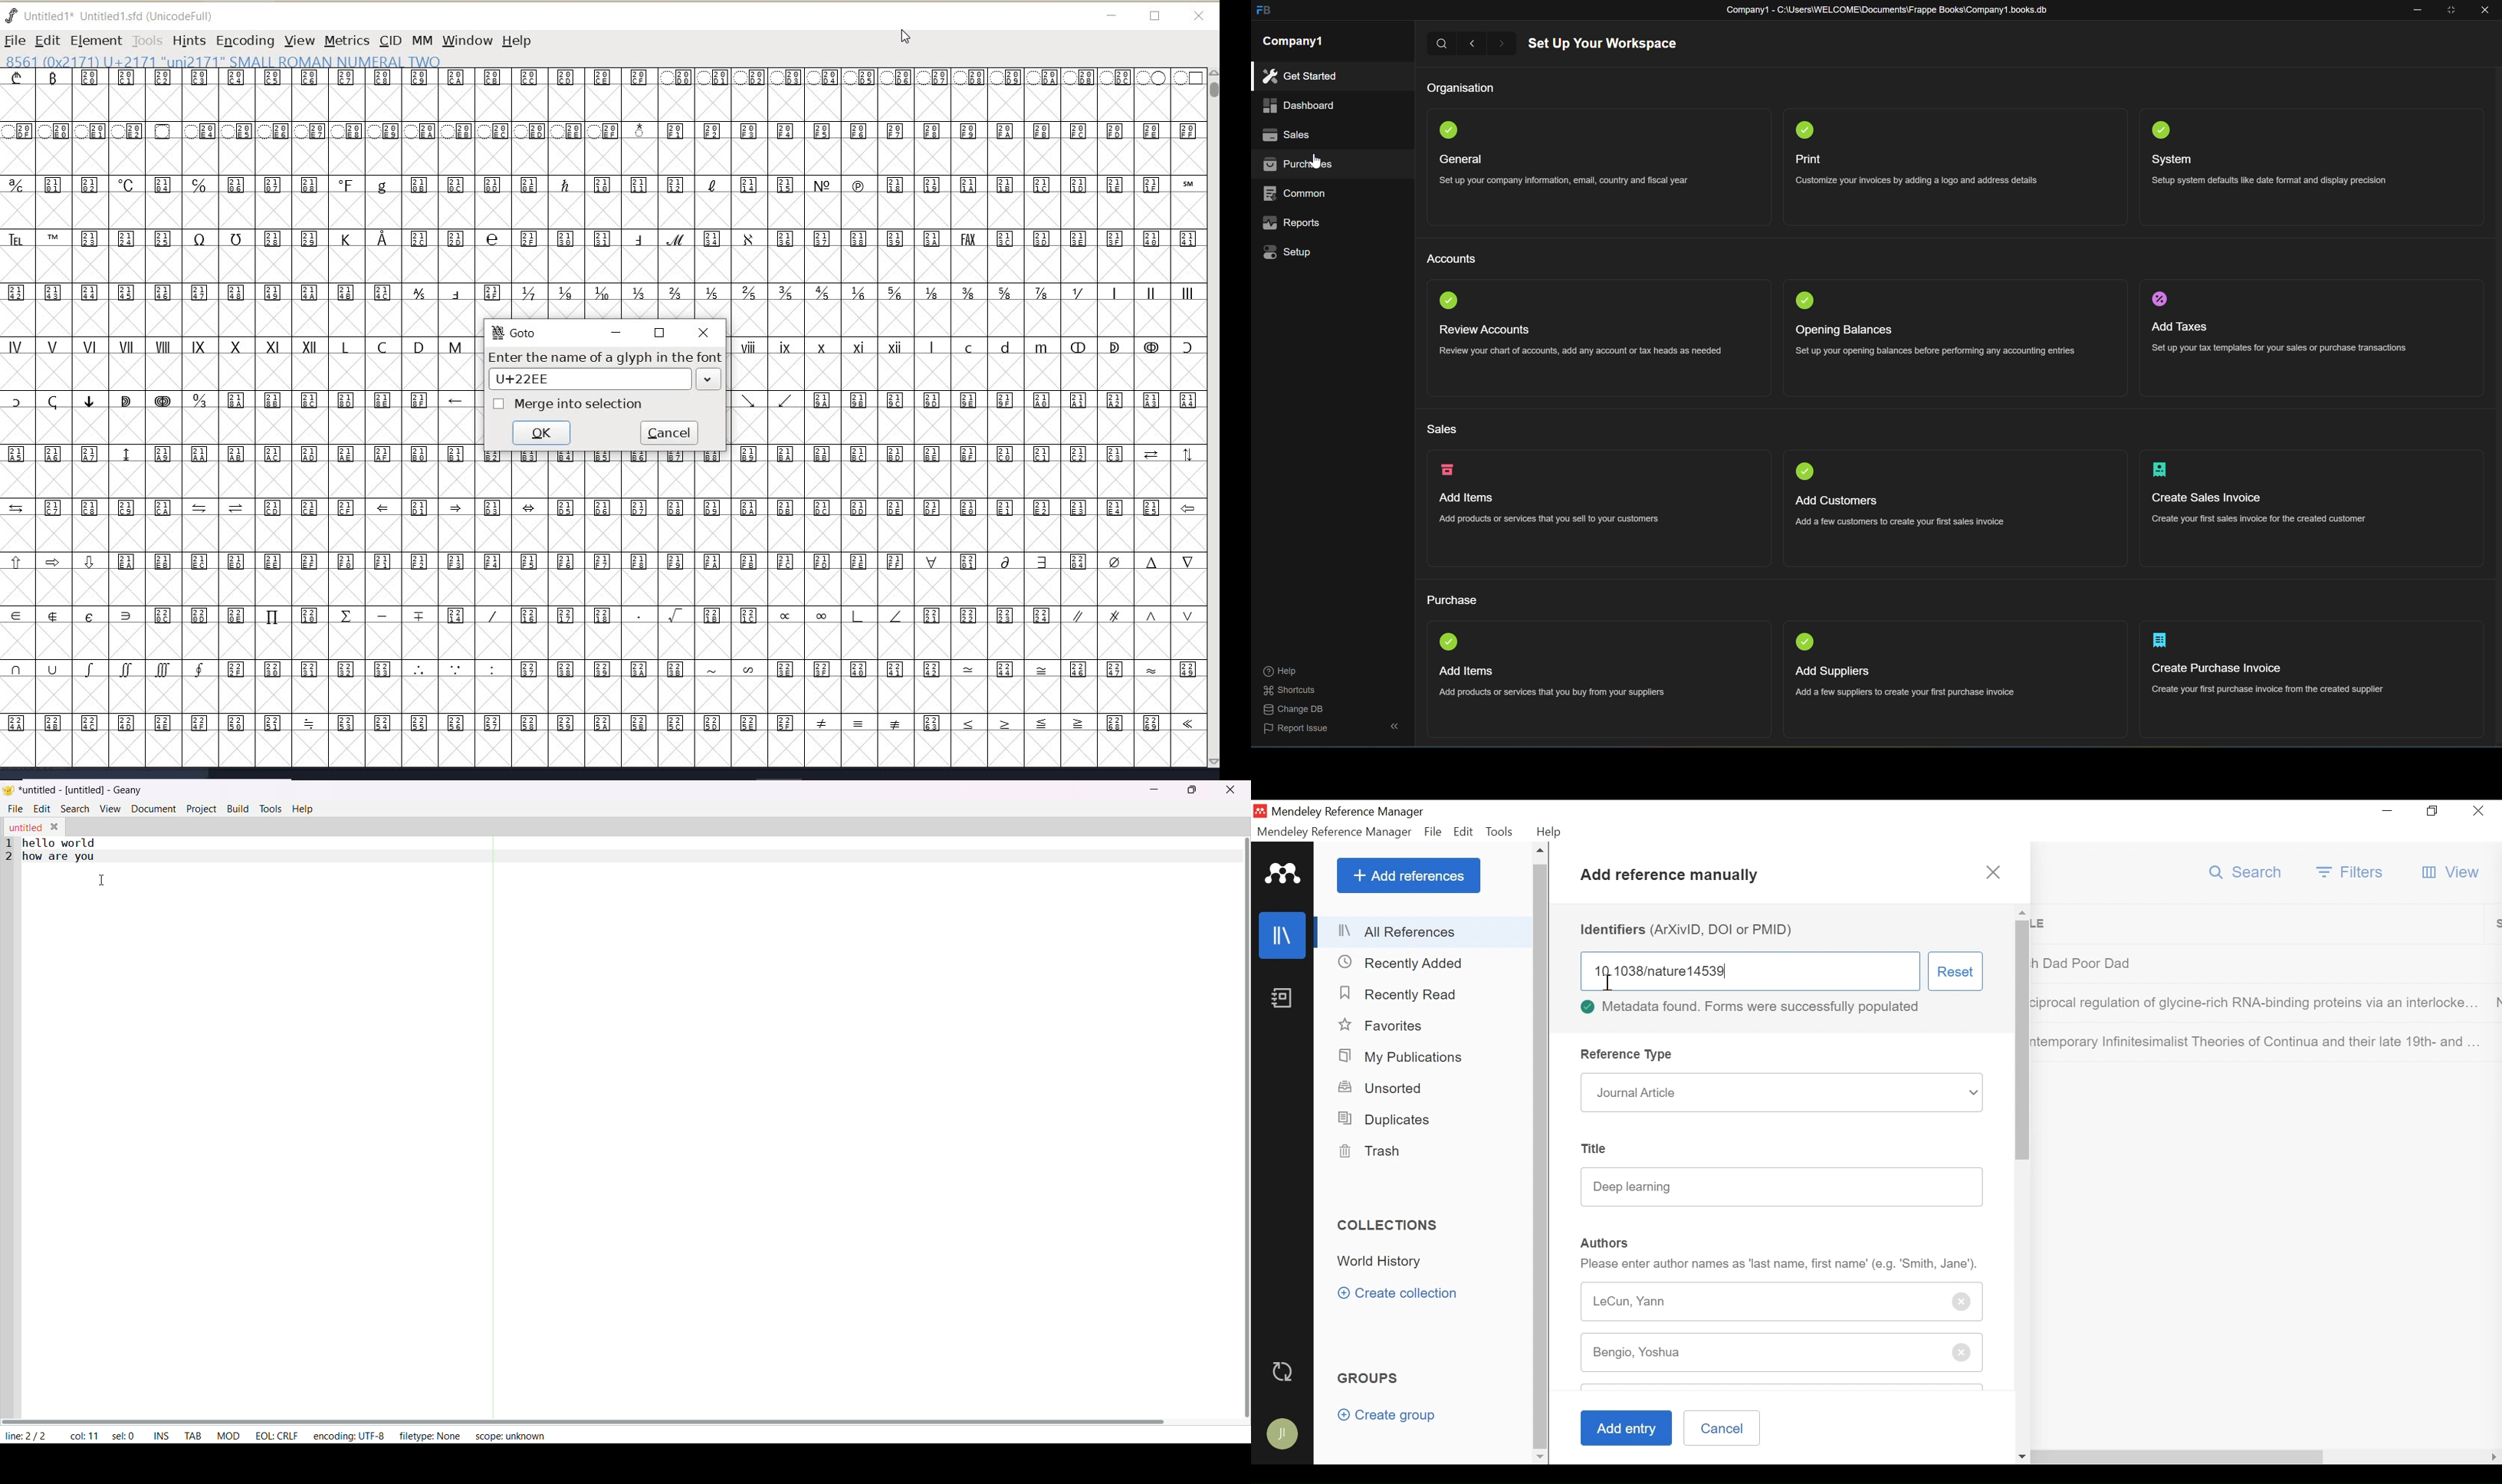  What do you see at coordinates (1837, 500) in the screenshot?
I see `add customers` at bounding box center [1837, 500].